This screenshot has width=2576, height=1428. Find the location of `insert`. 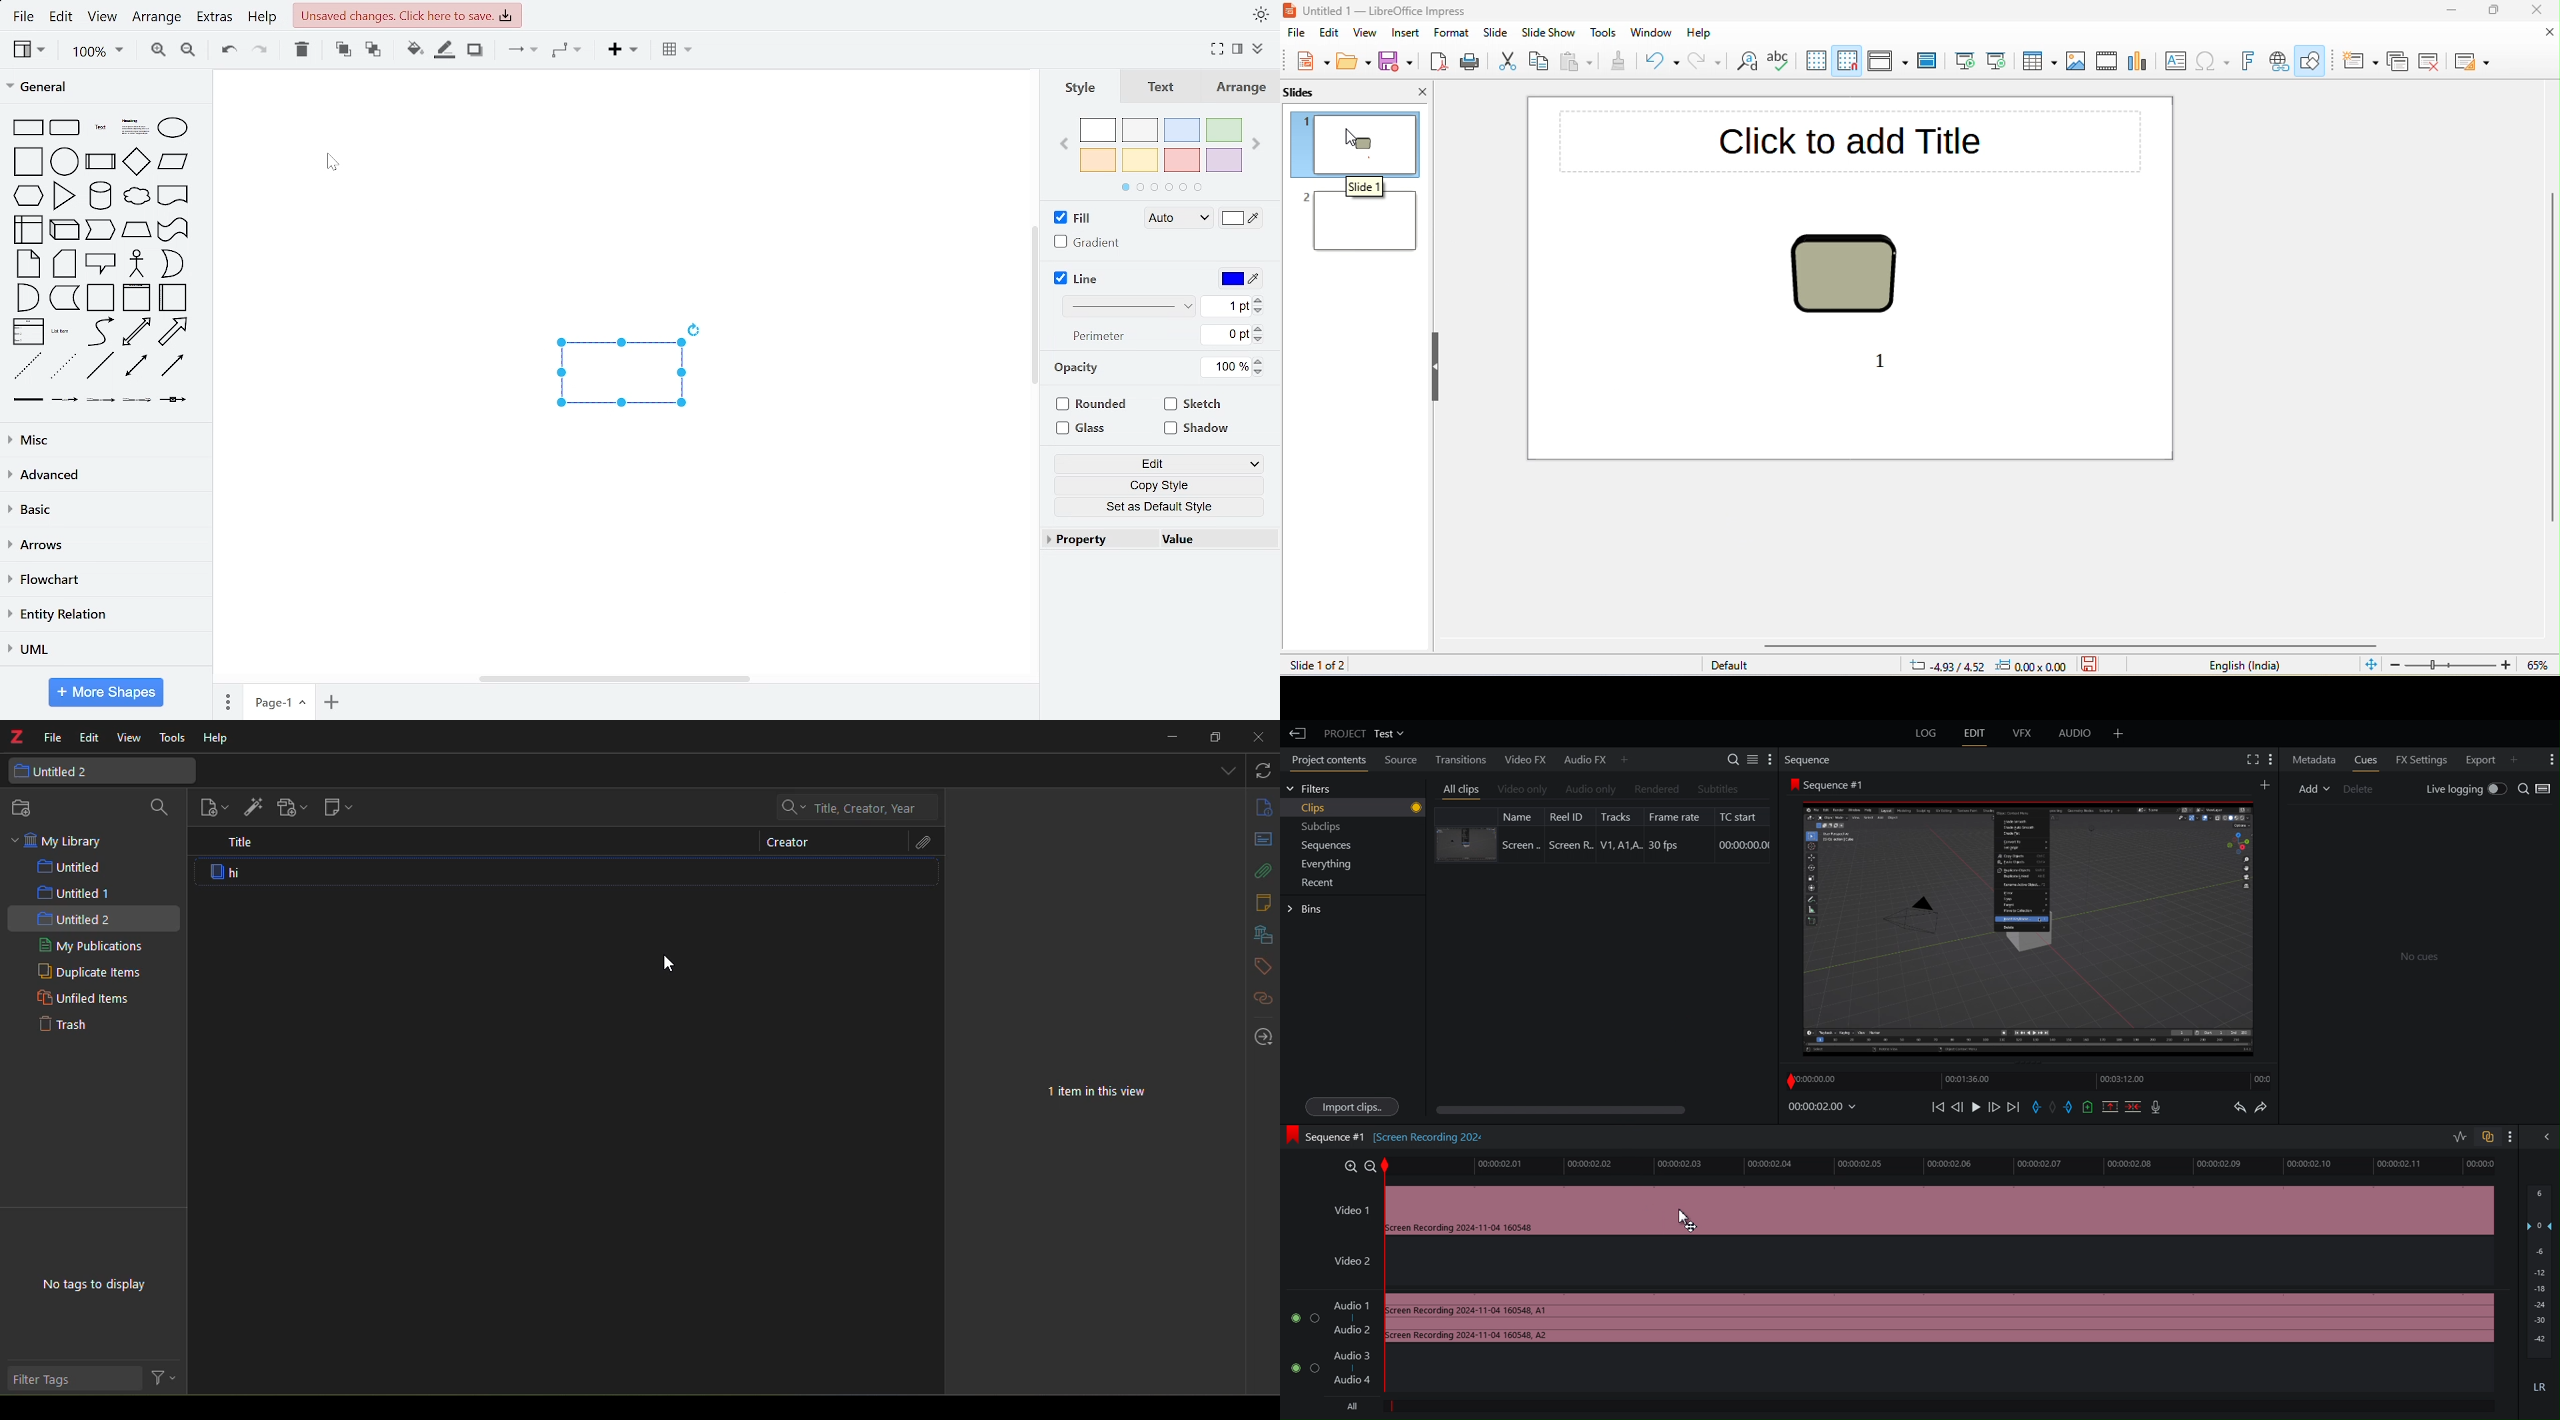

insert is located at coordinates (1407, 34).